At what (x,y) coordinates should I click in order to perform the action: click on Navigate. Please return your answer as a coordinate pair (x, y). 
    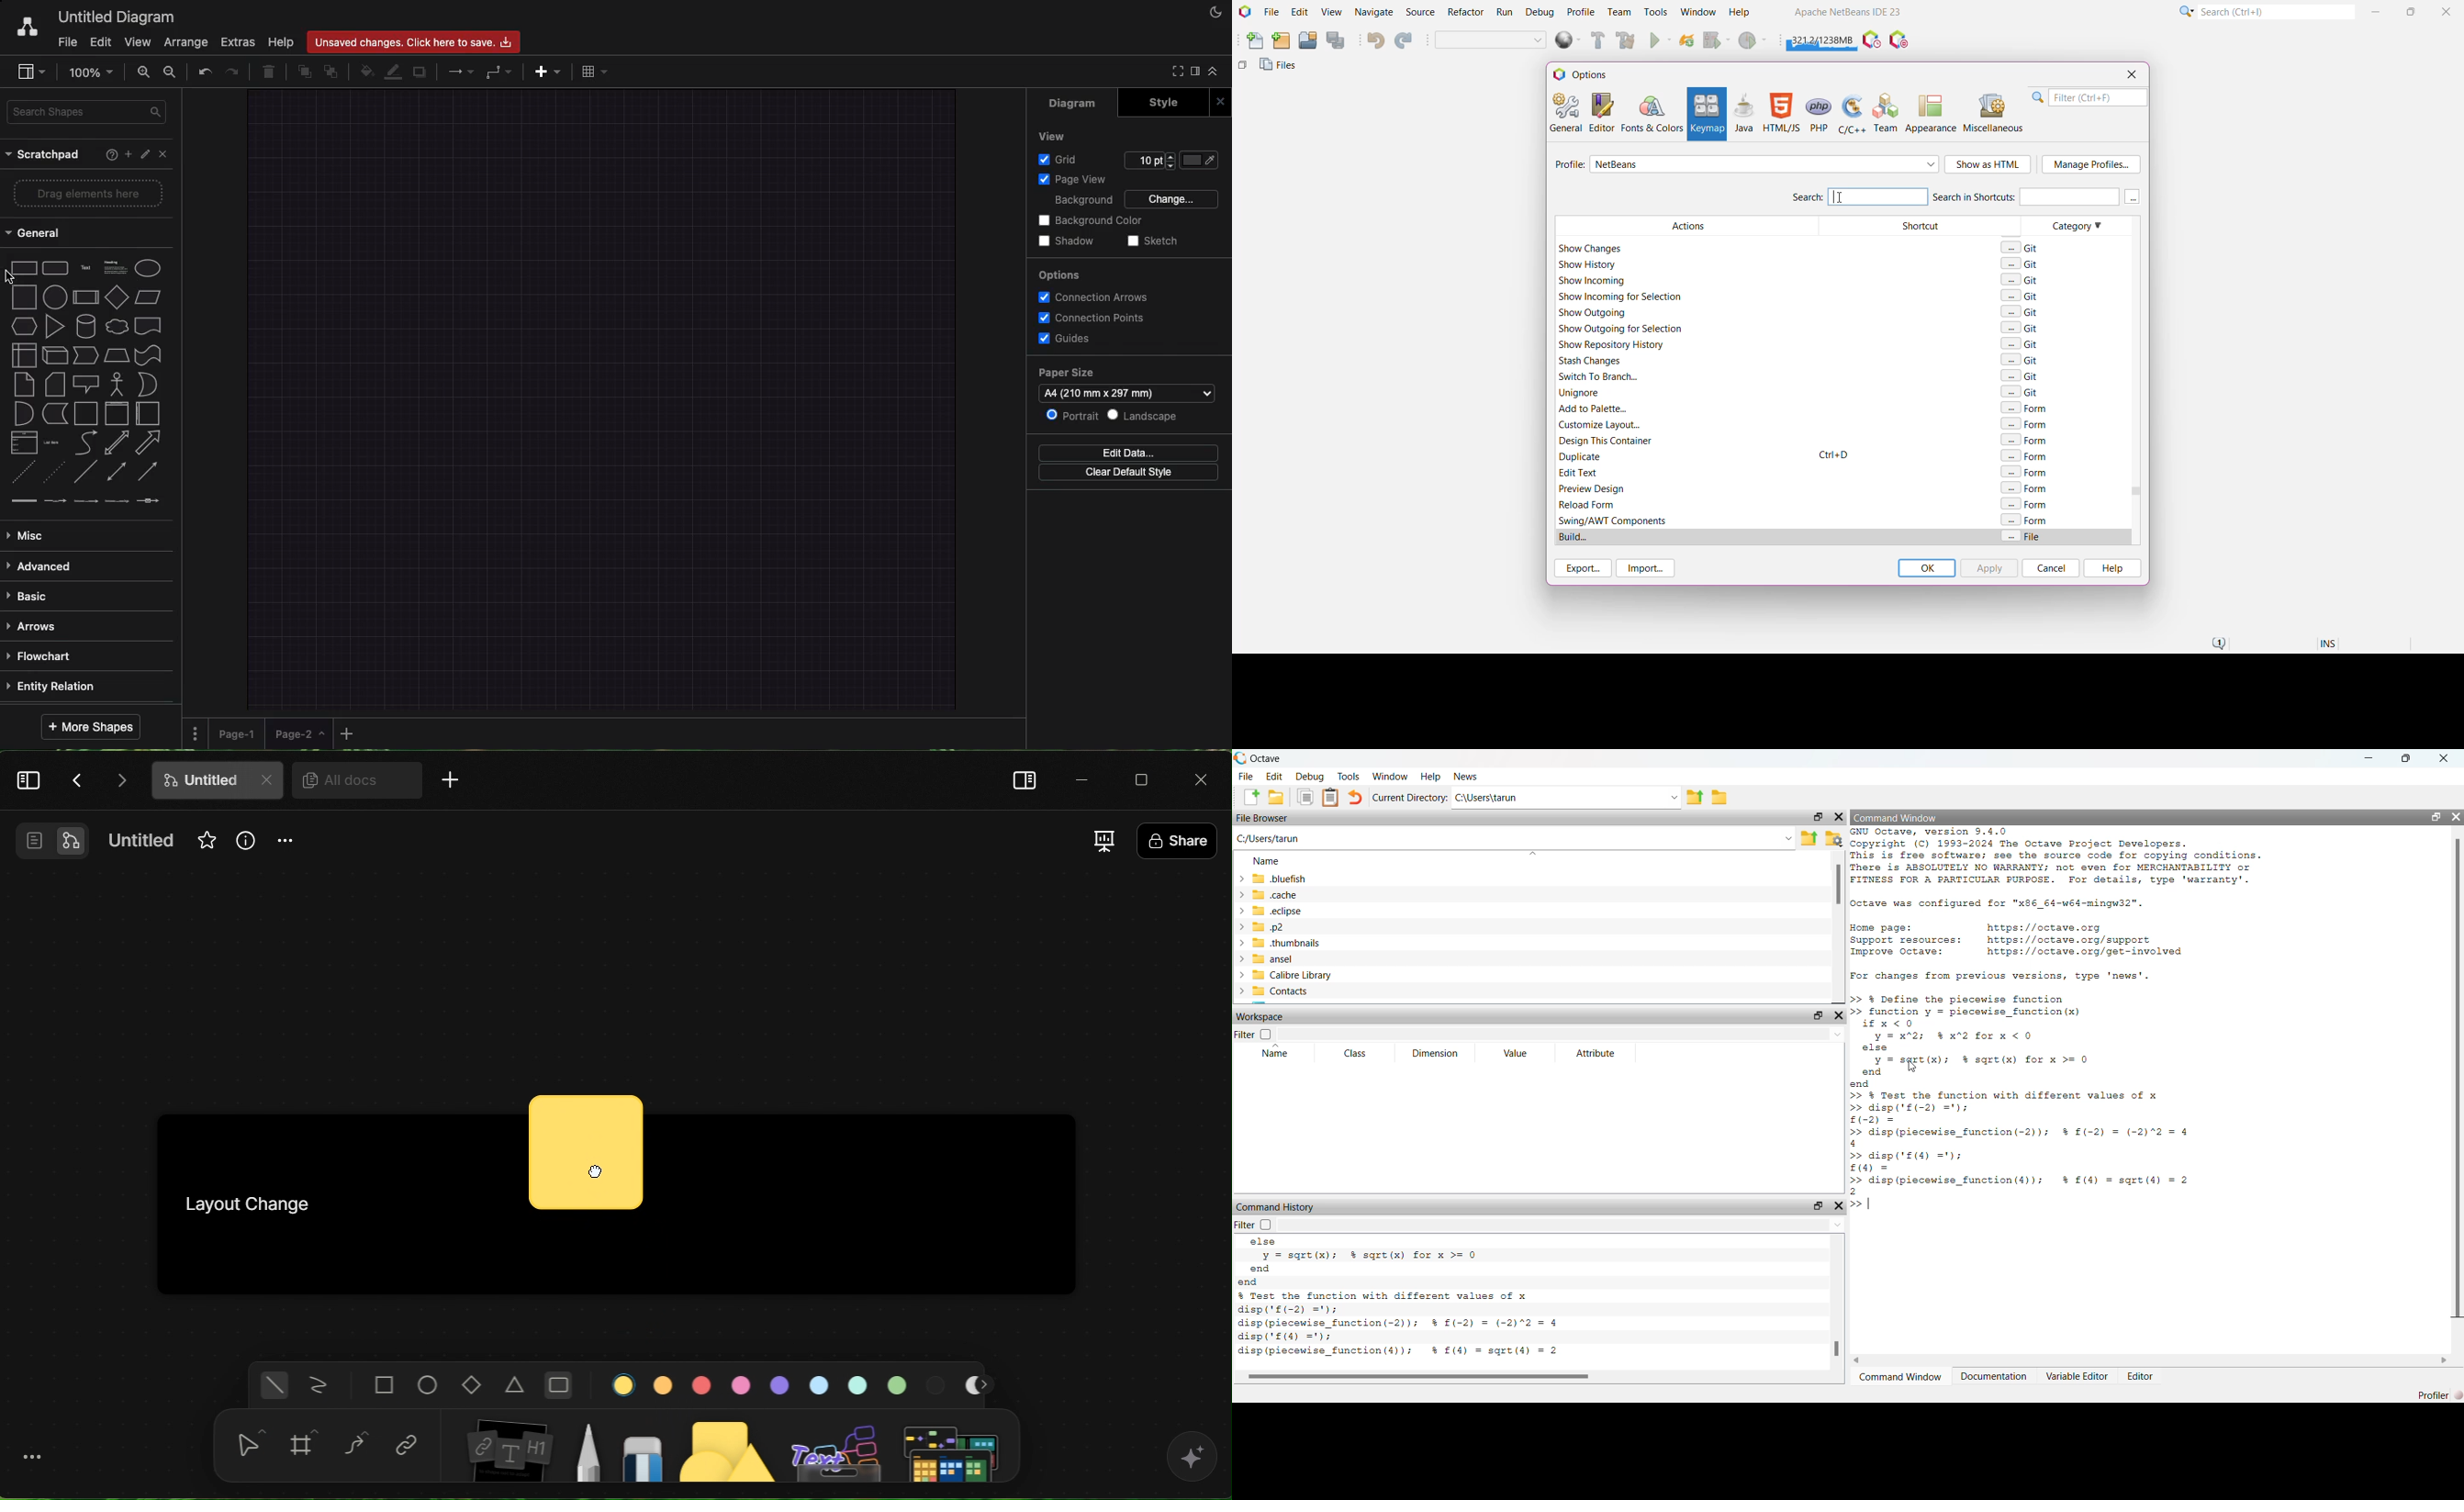
    Looking at the image, I should click on (1374, 13).